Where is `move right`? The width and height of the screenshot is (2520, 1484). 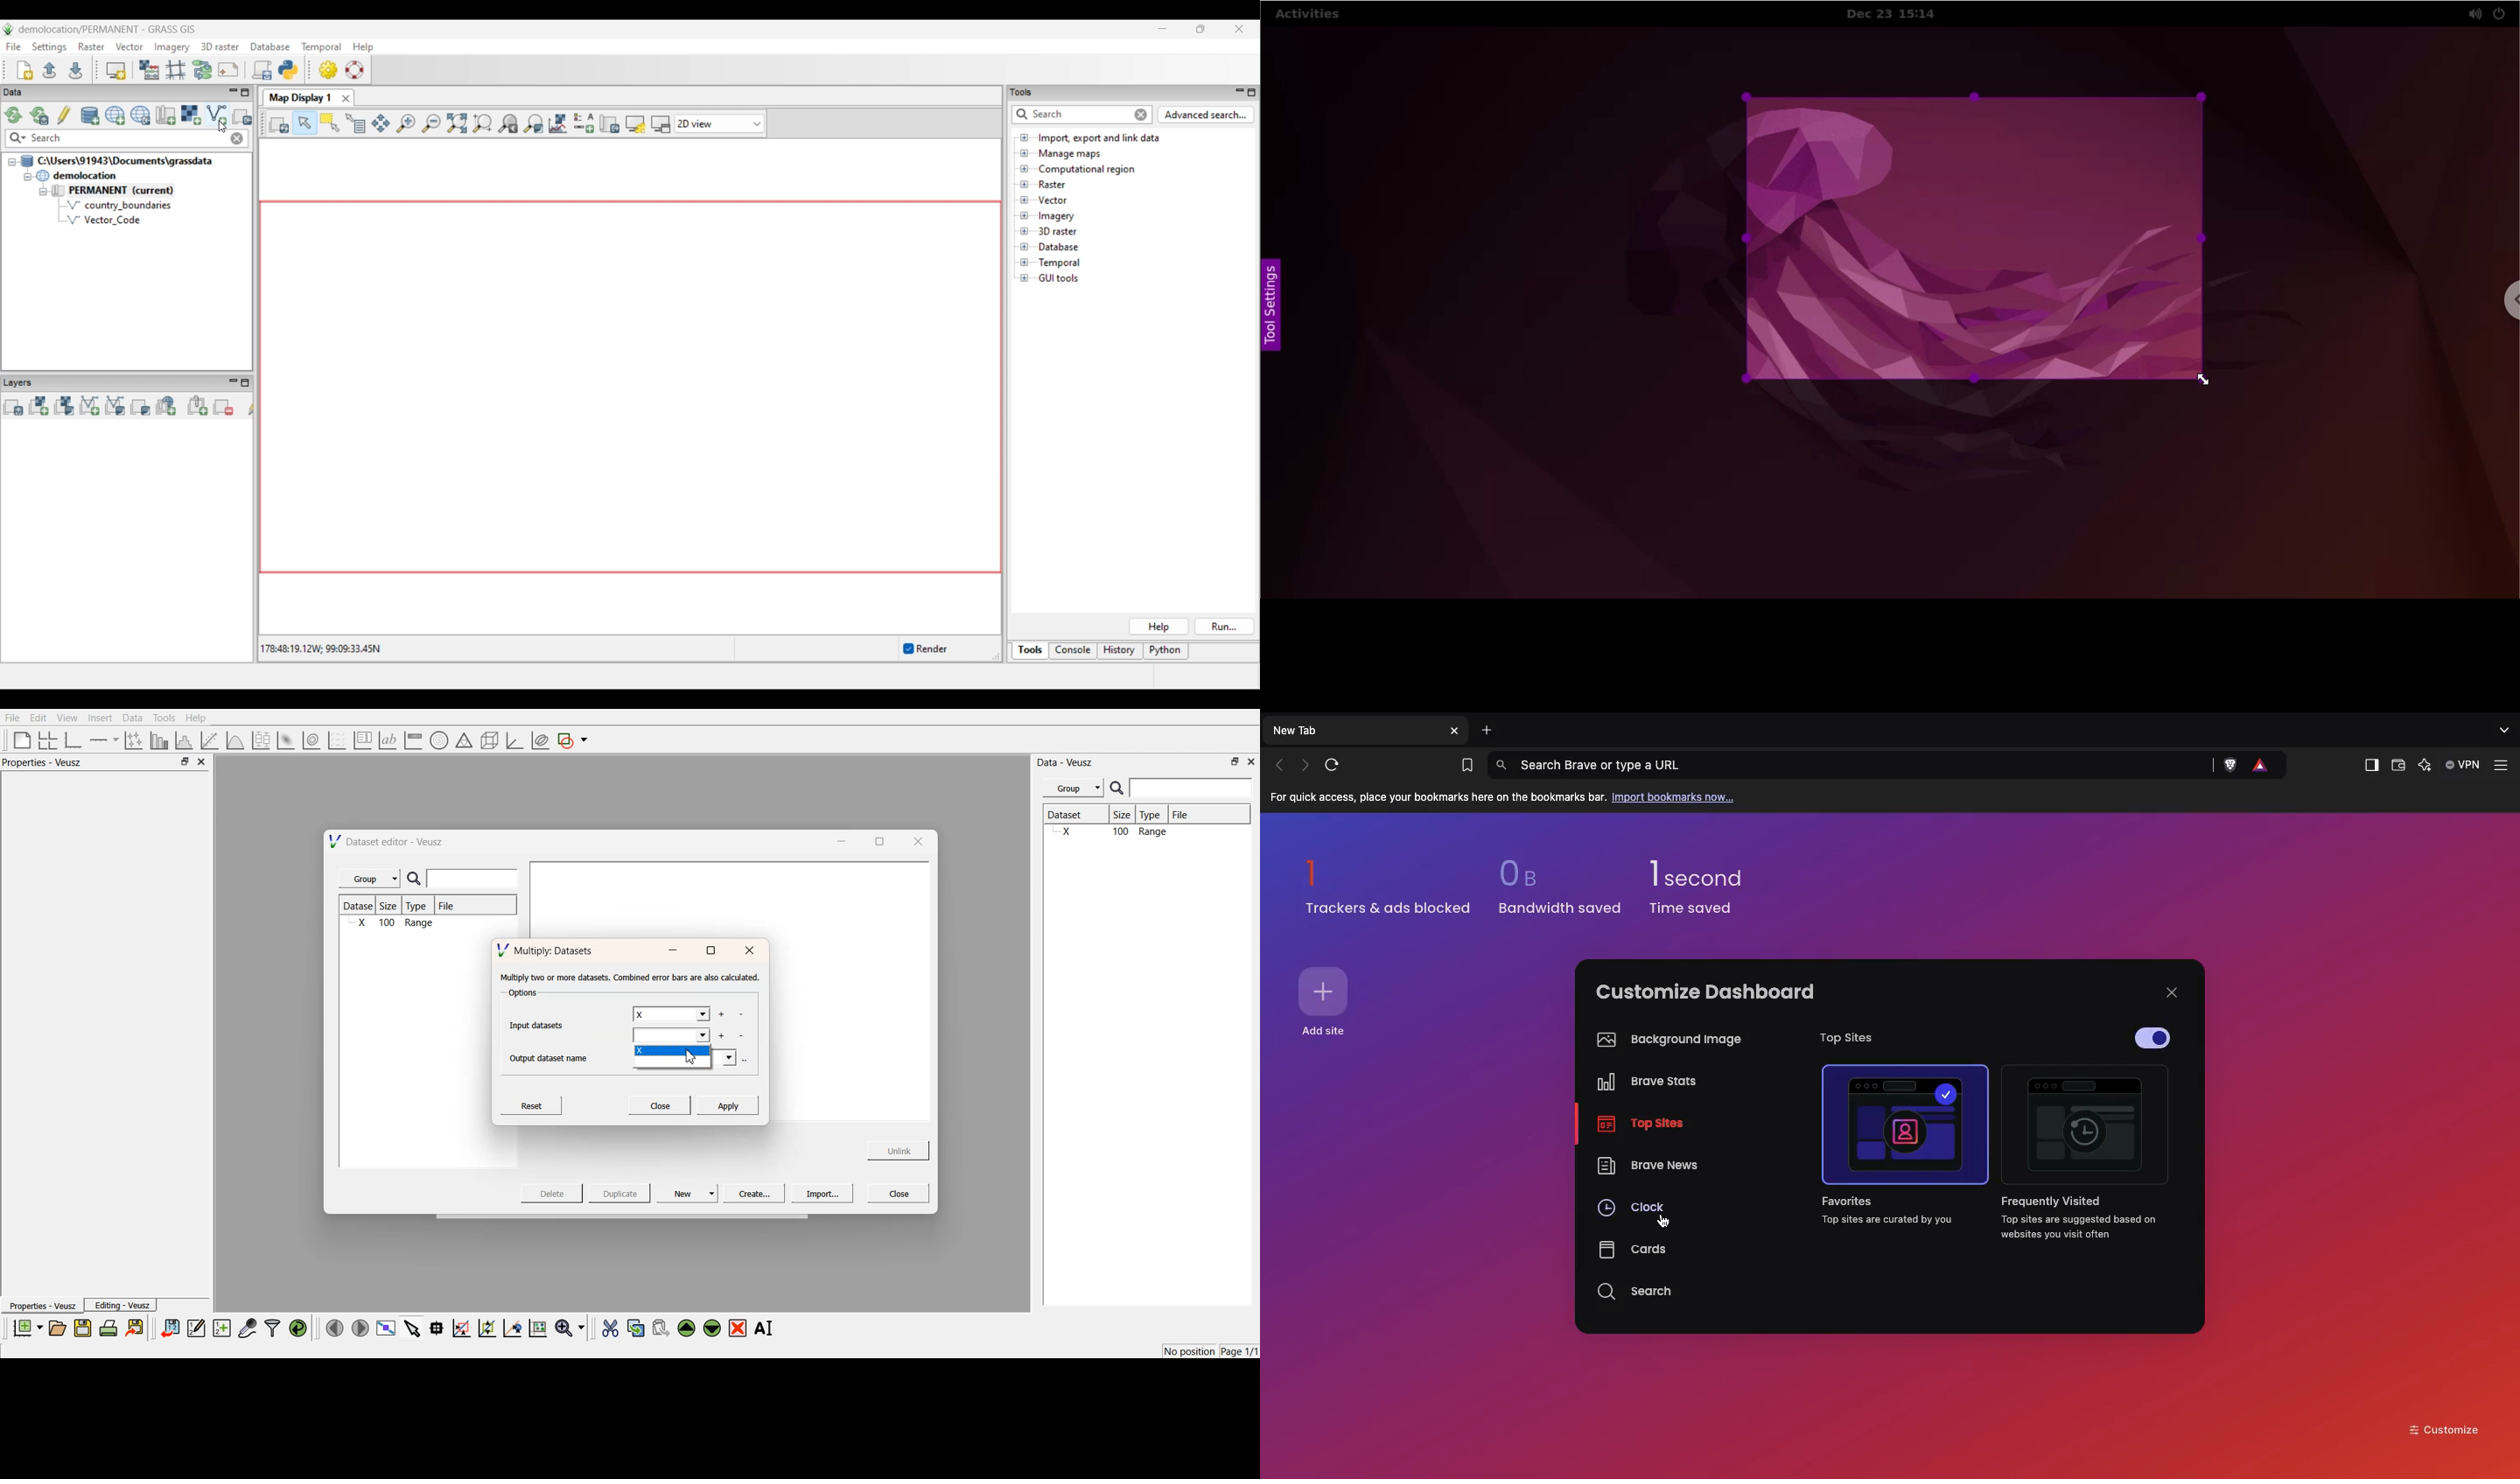
move right is located at coordinates (360, 1327).